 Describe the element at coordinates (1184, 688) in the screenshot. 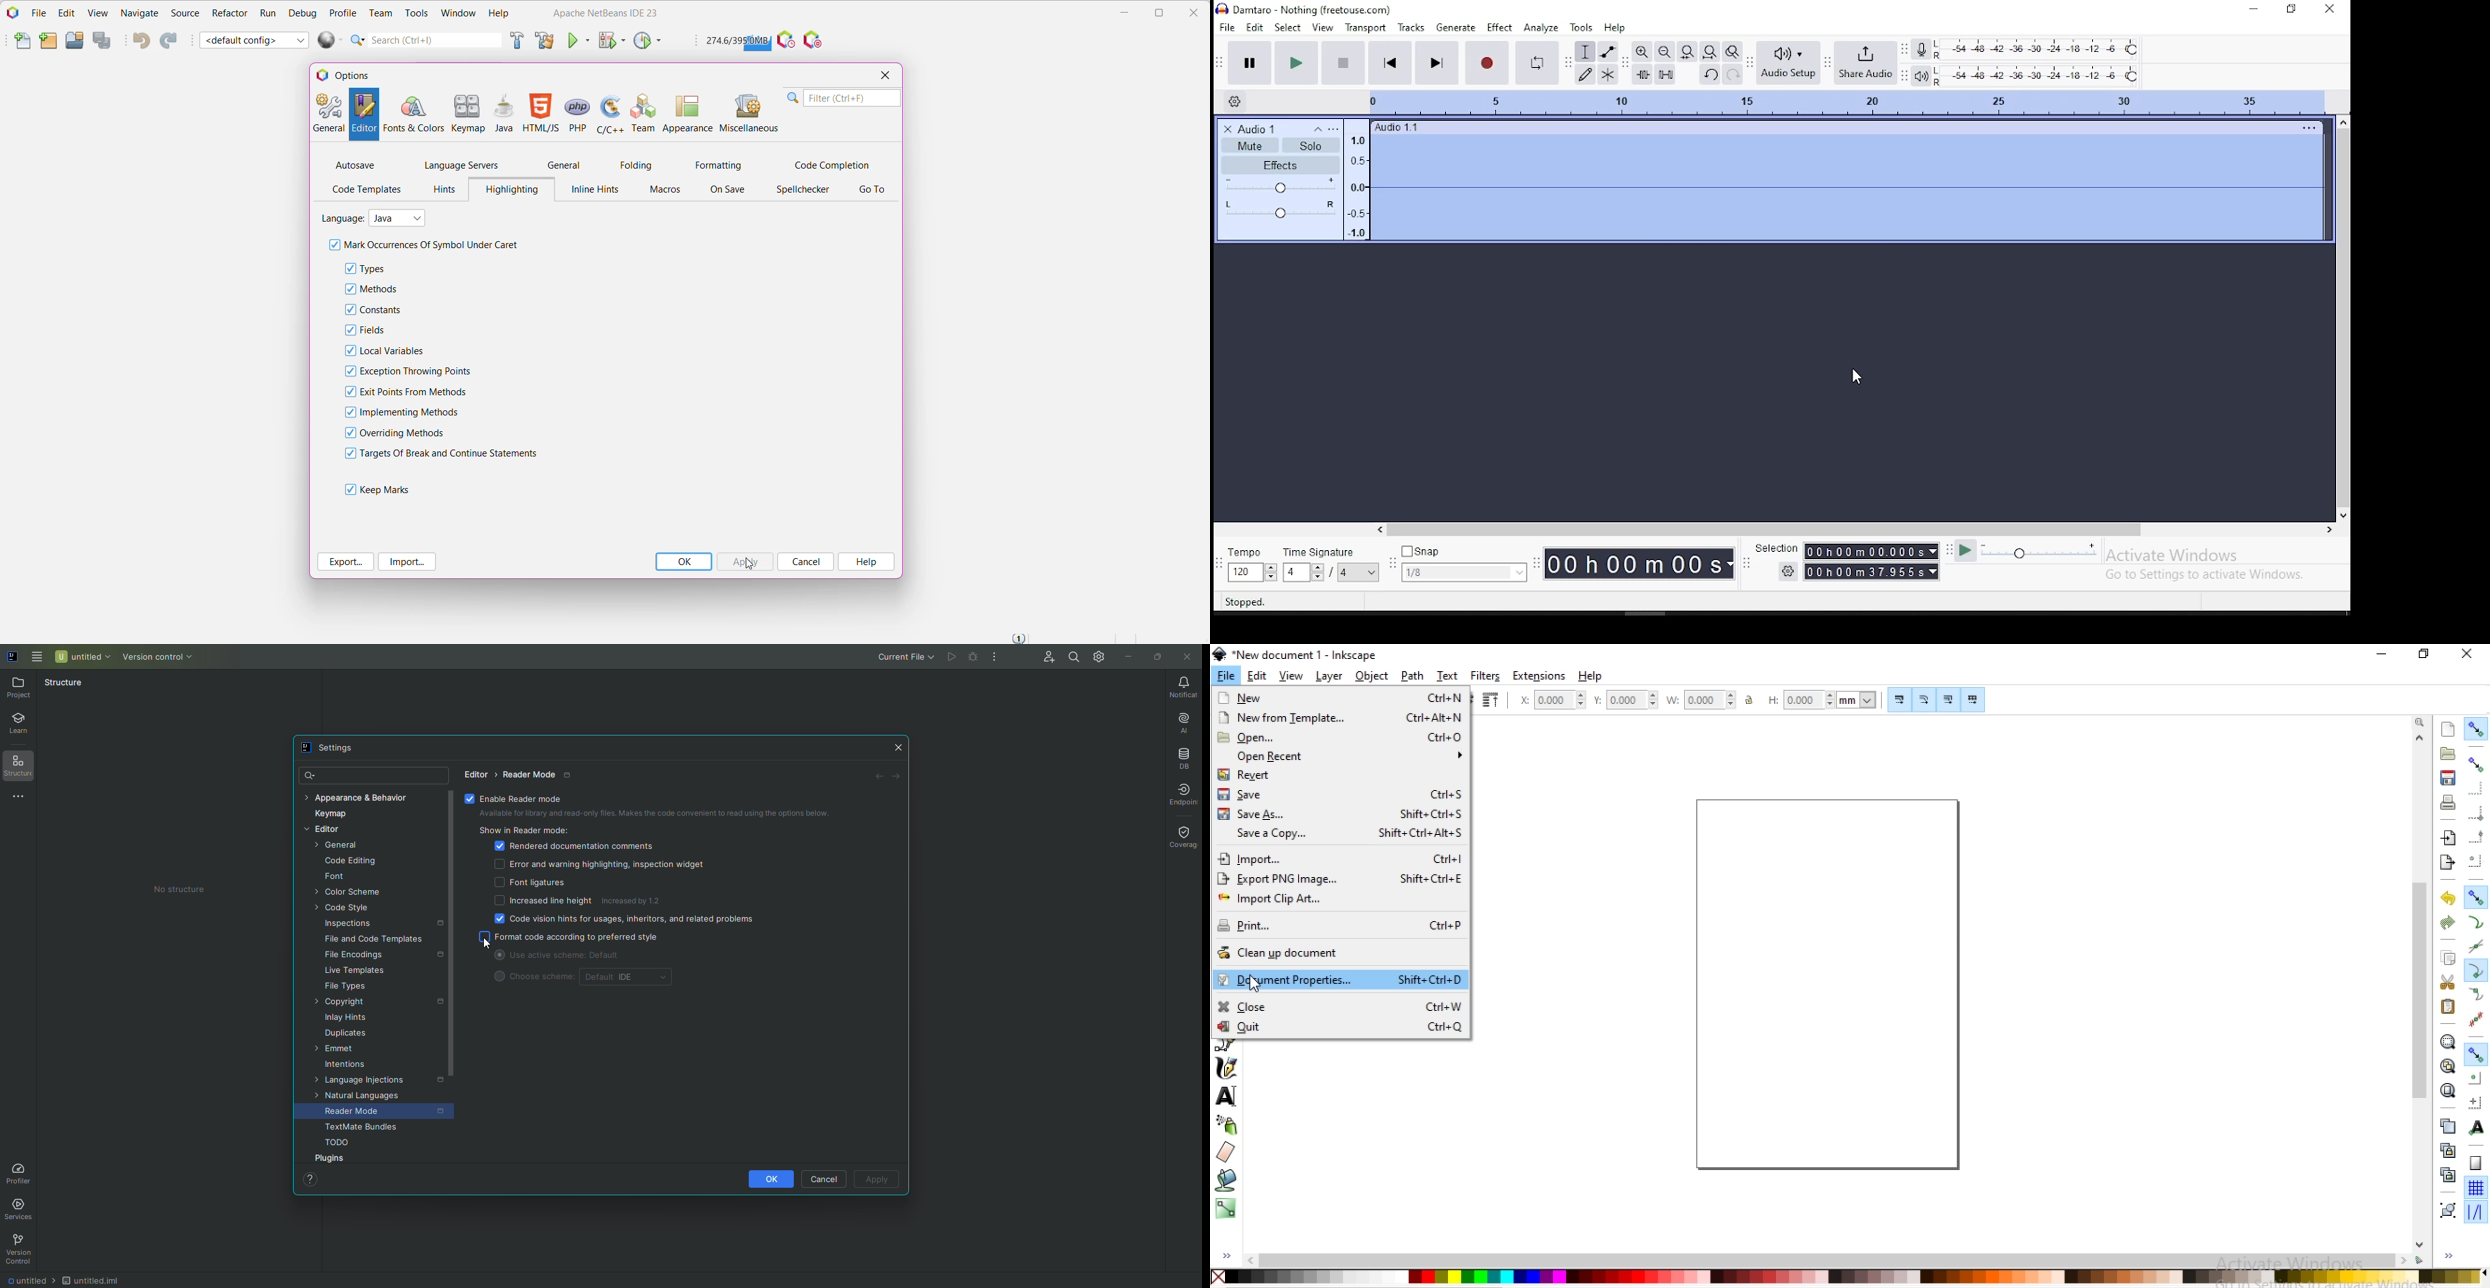

I see `Notifications` at that location.